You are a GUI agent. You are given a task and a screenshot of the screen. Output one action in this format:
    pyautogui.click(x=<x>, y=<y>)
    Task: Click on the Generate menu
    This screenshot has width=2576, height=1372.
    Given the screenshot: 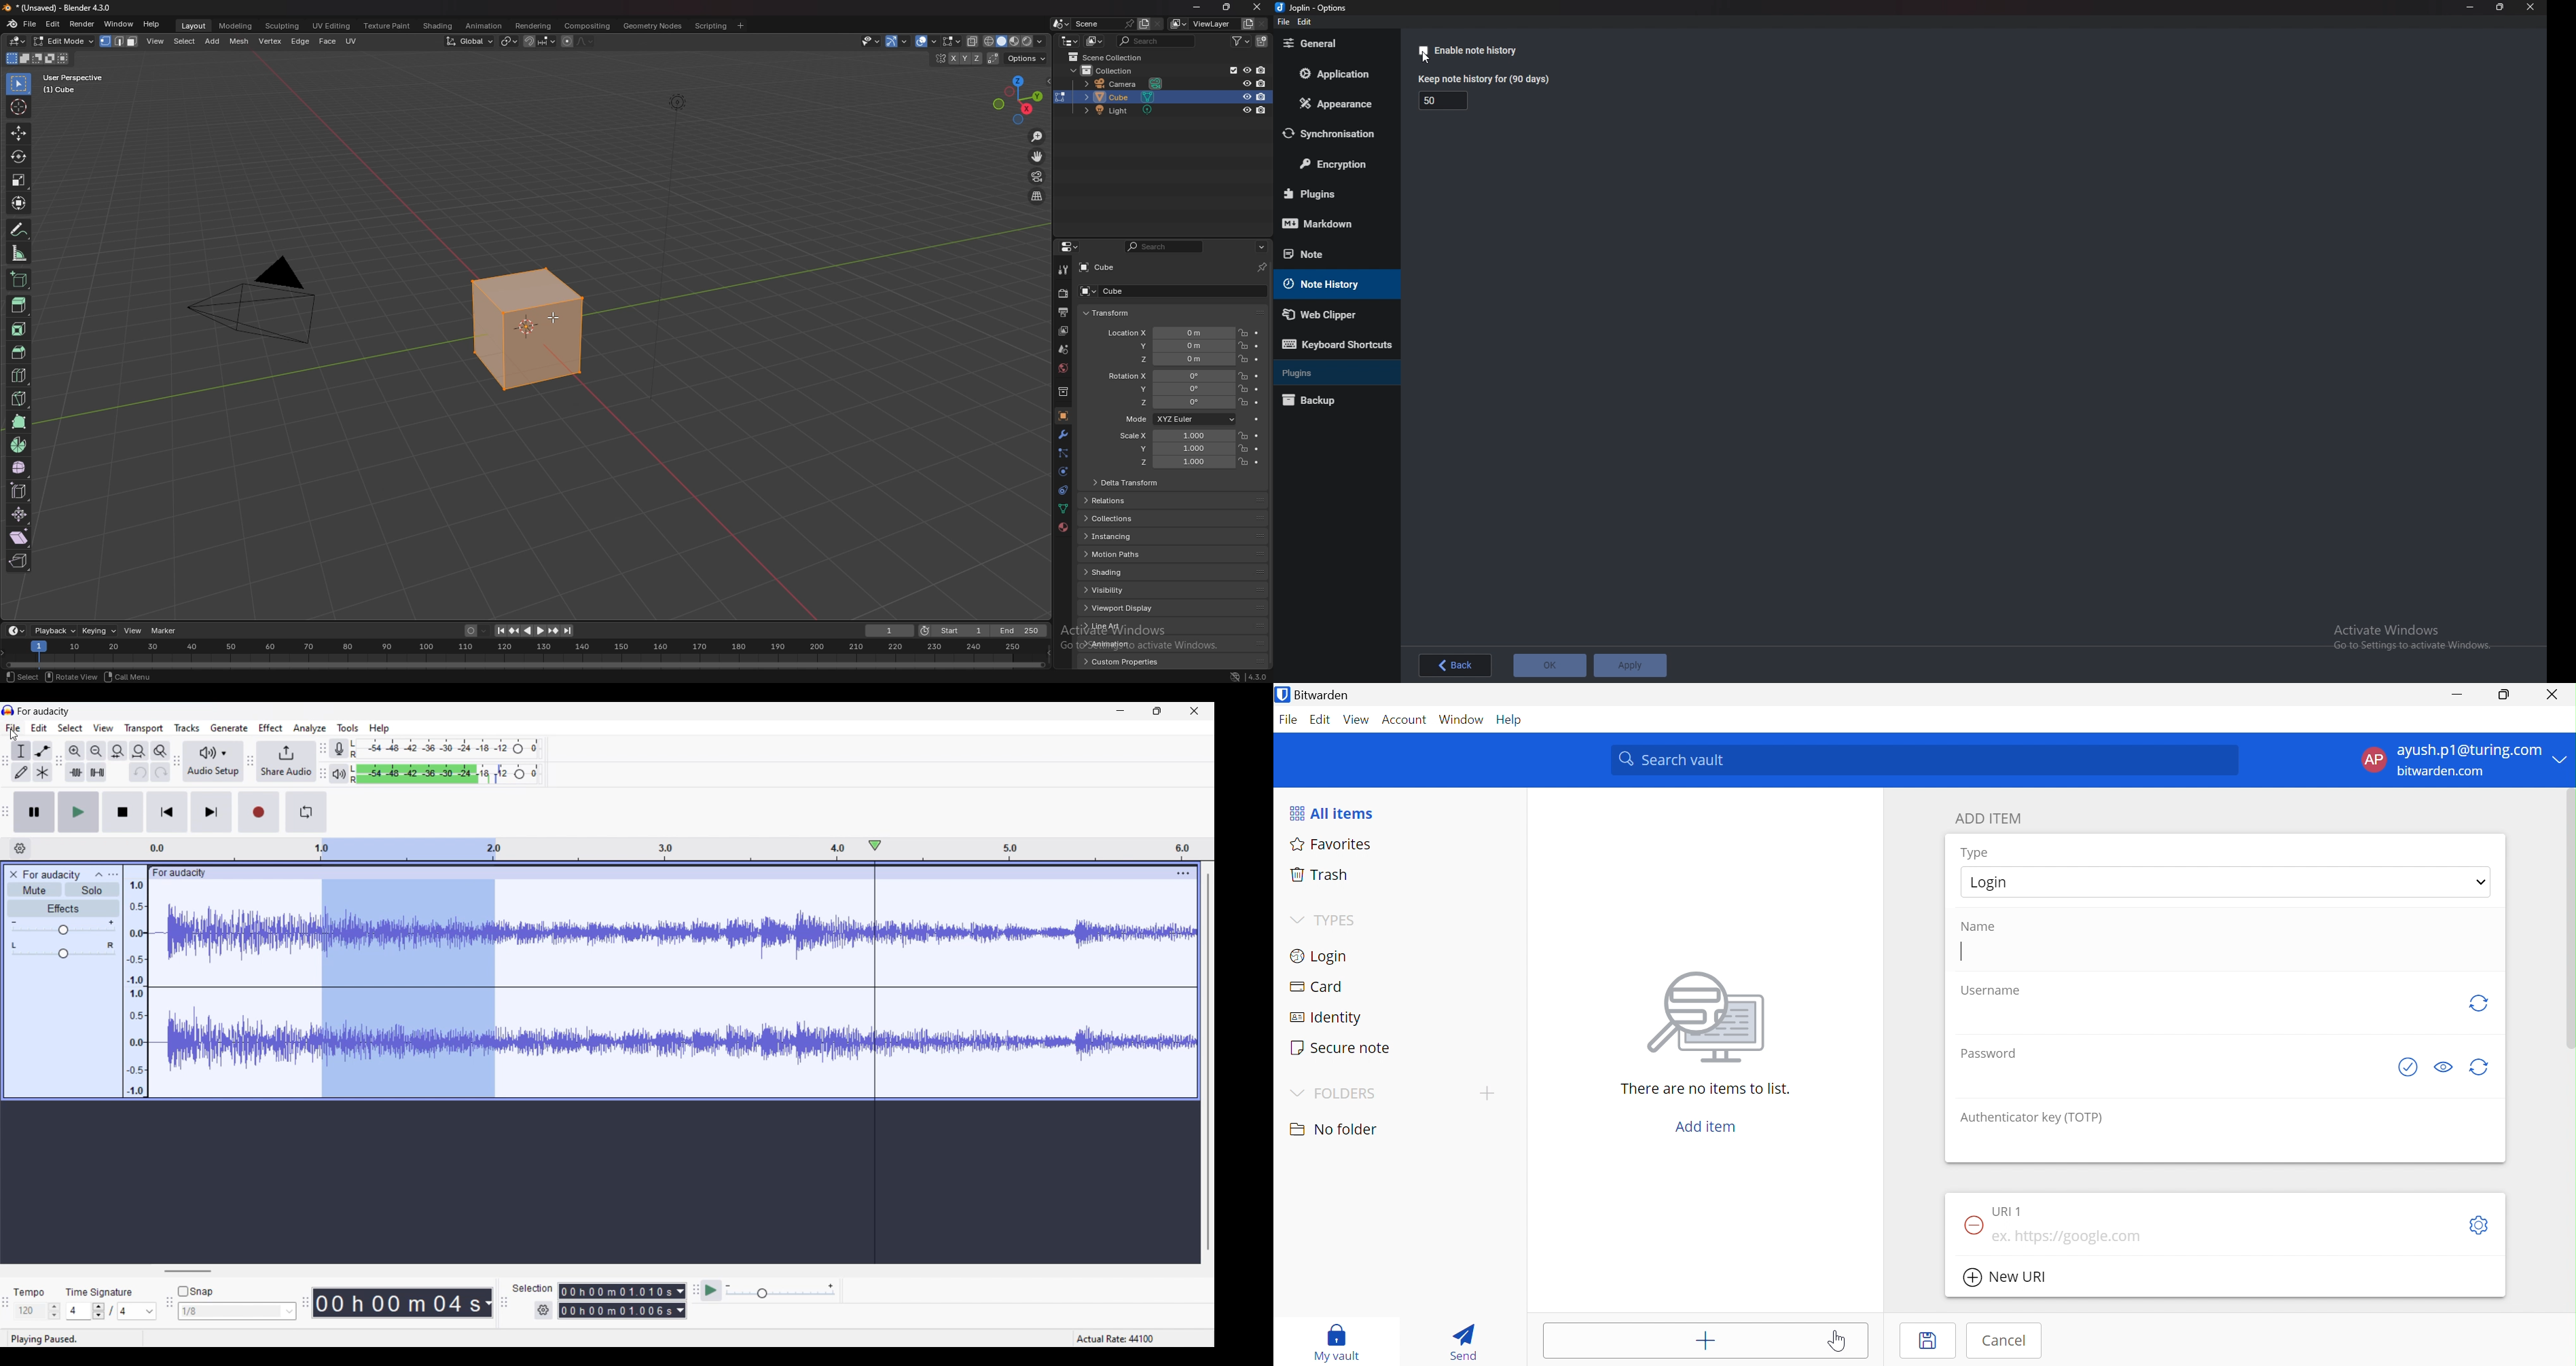 What is the action you would take?
    pyautogui.click(x=229, y=728)
    